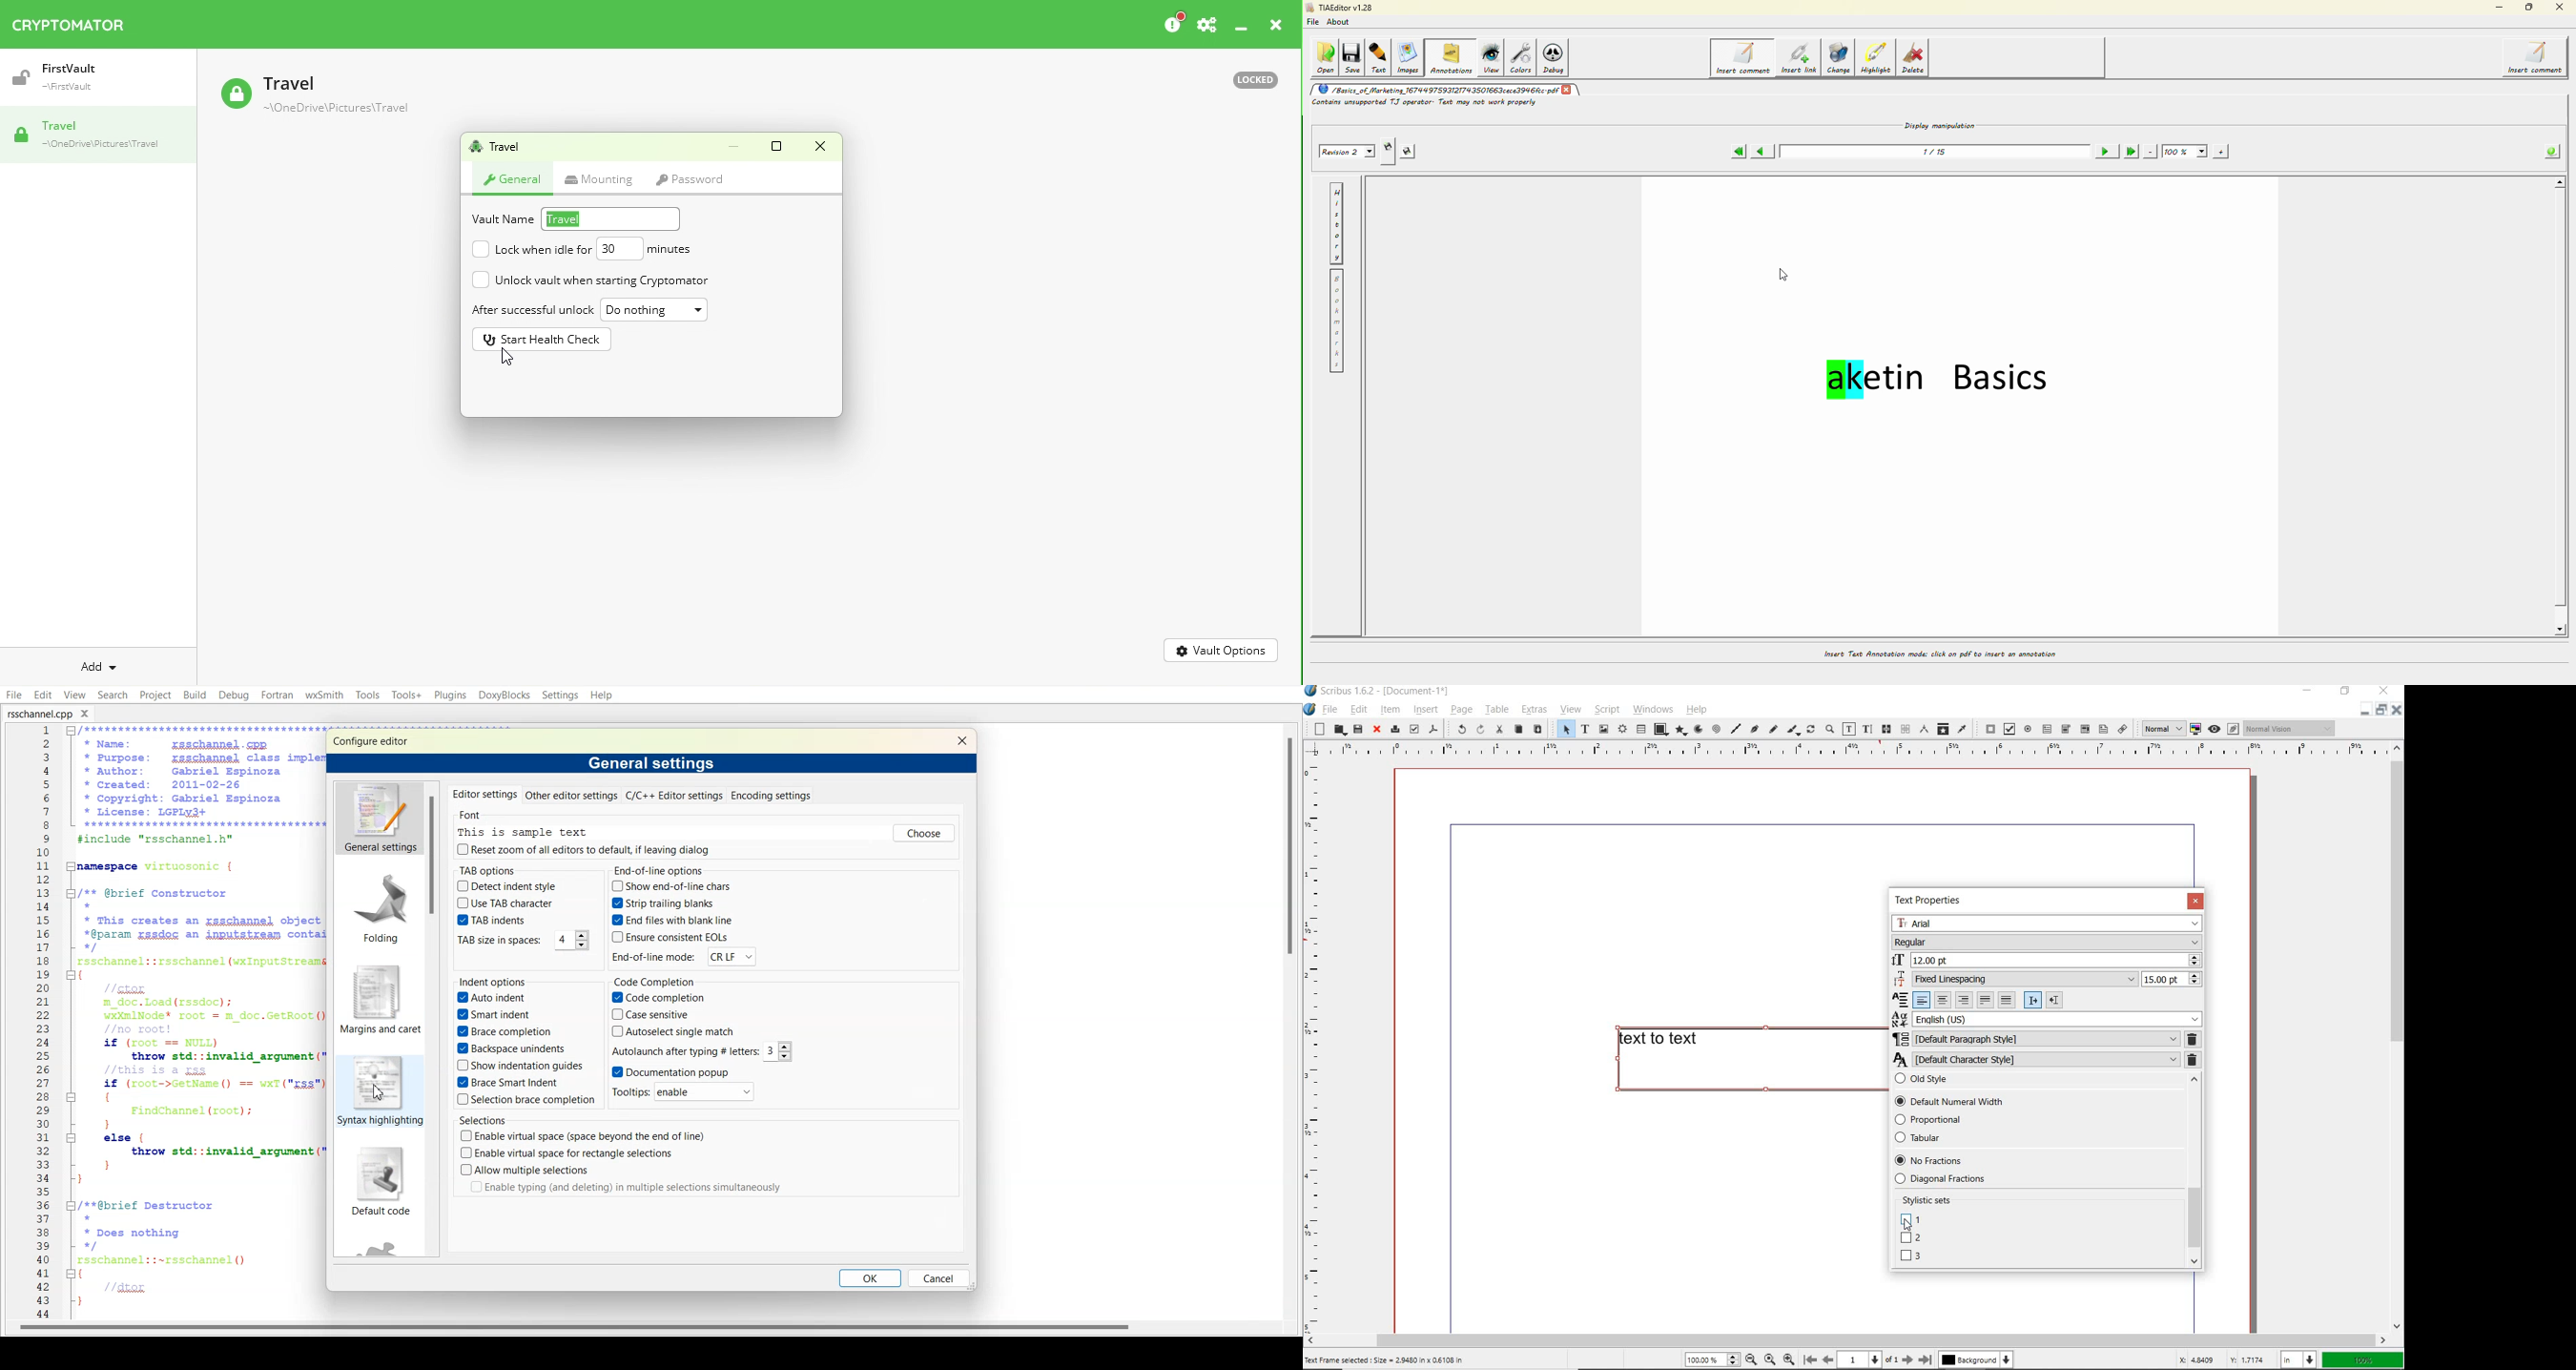 The height and width of the screenshot is (1372, 2576). I want to click on edit, so click(1359, 709).